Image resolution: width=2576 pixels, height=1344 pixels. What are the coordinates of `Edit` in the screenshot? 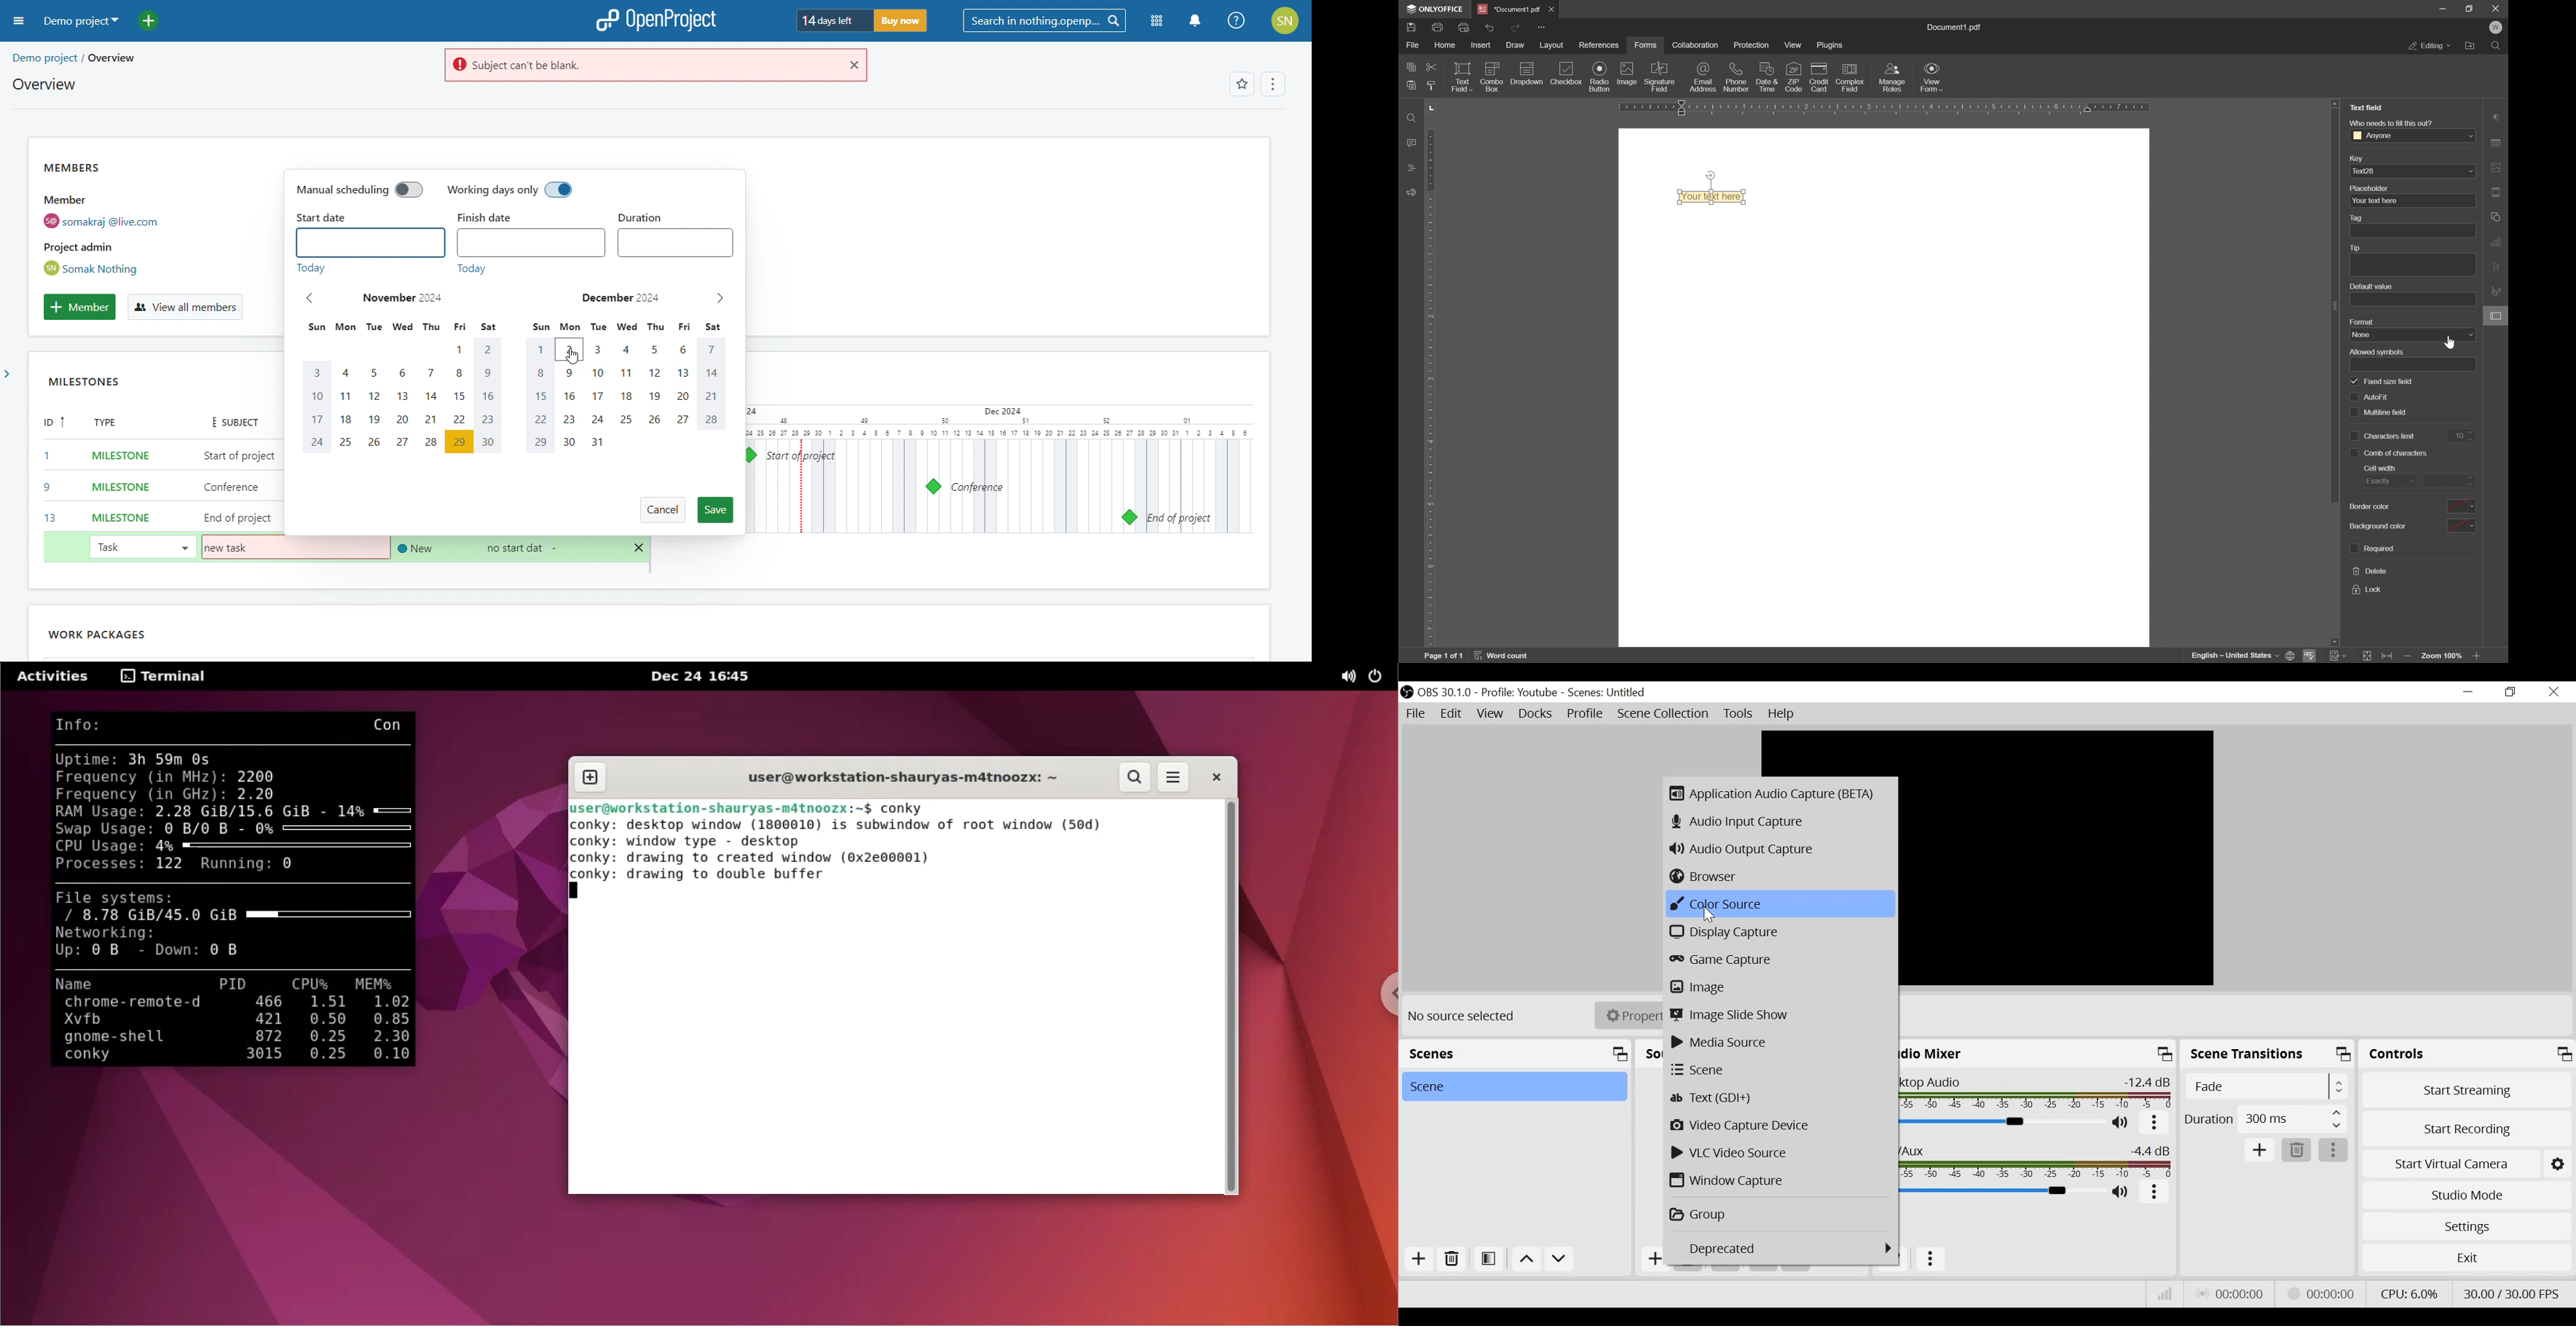 It's located at (1451, 713).